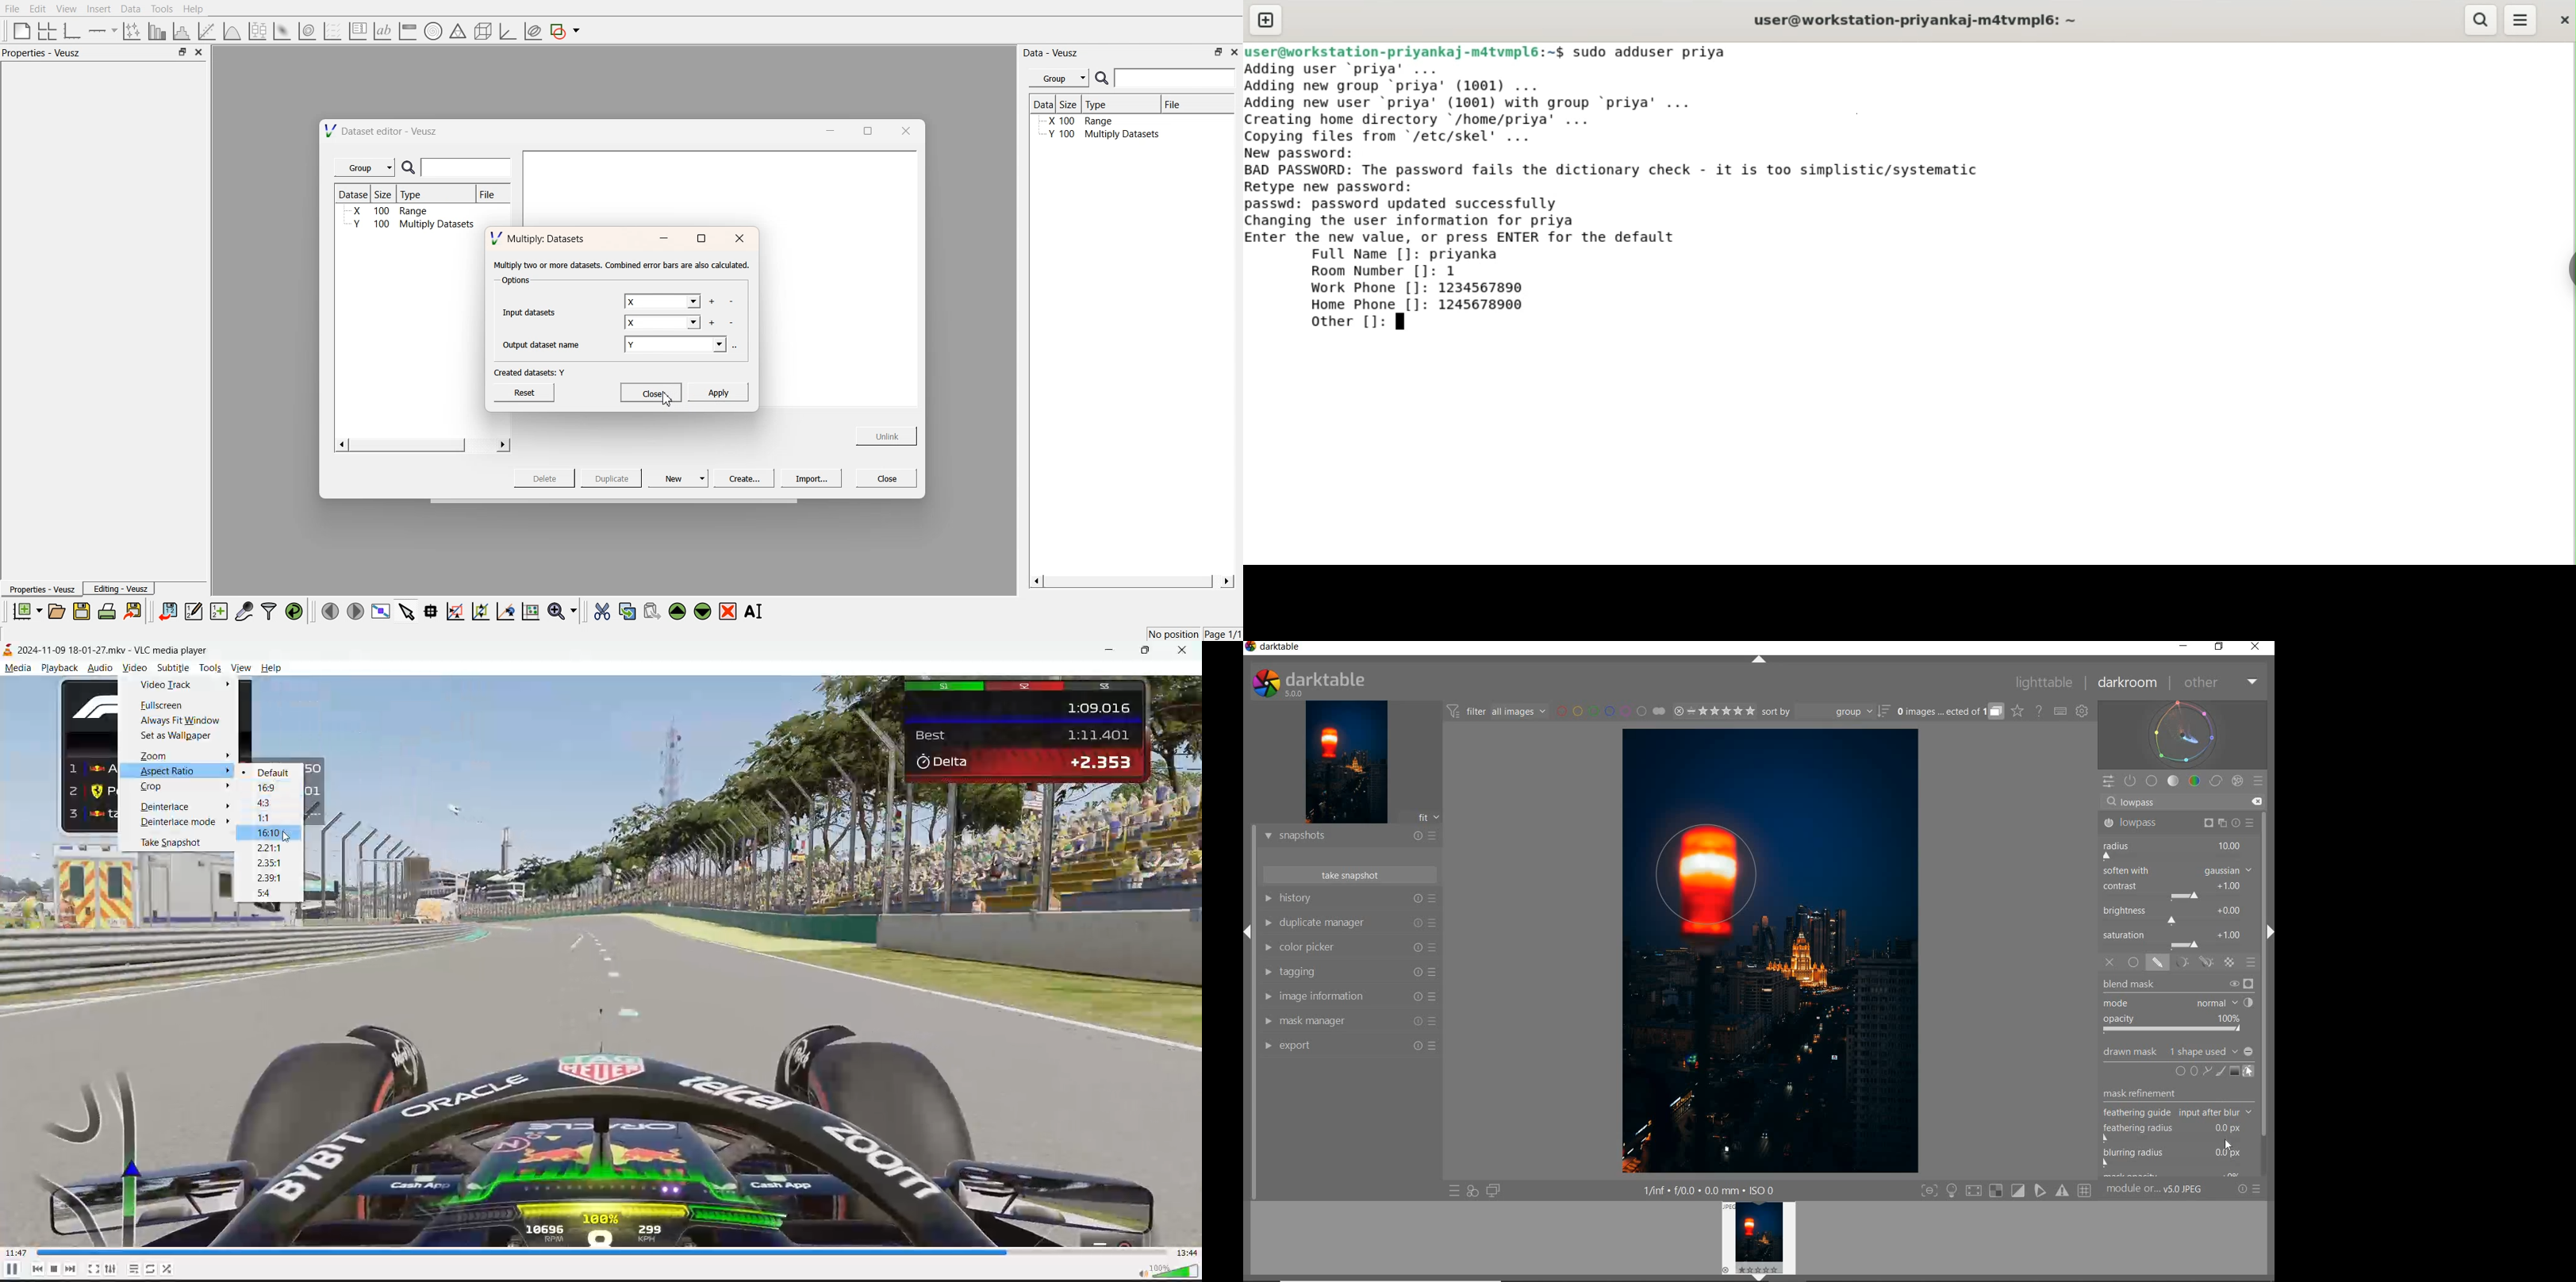 The image size is (2576, 1288). I want to click on IMAGE PREVIEW, so click(1346, 761).